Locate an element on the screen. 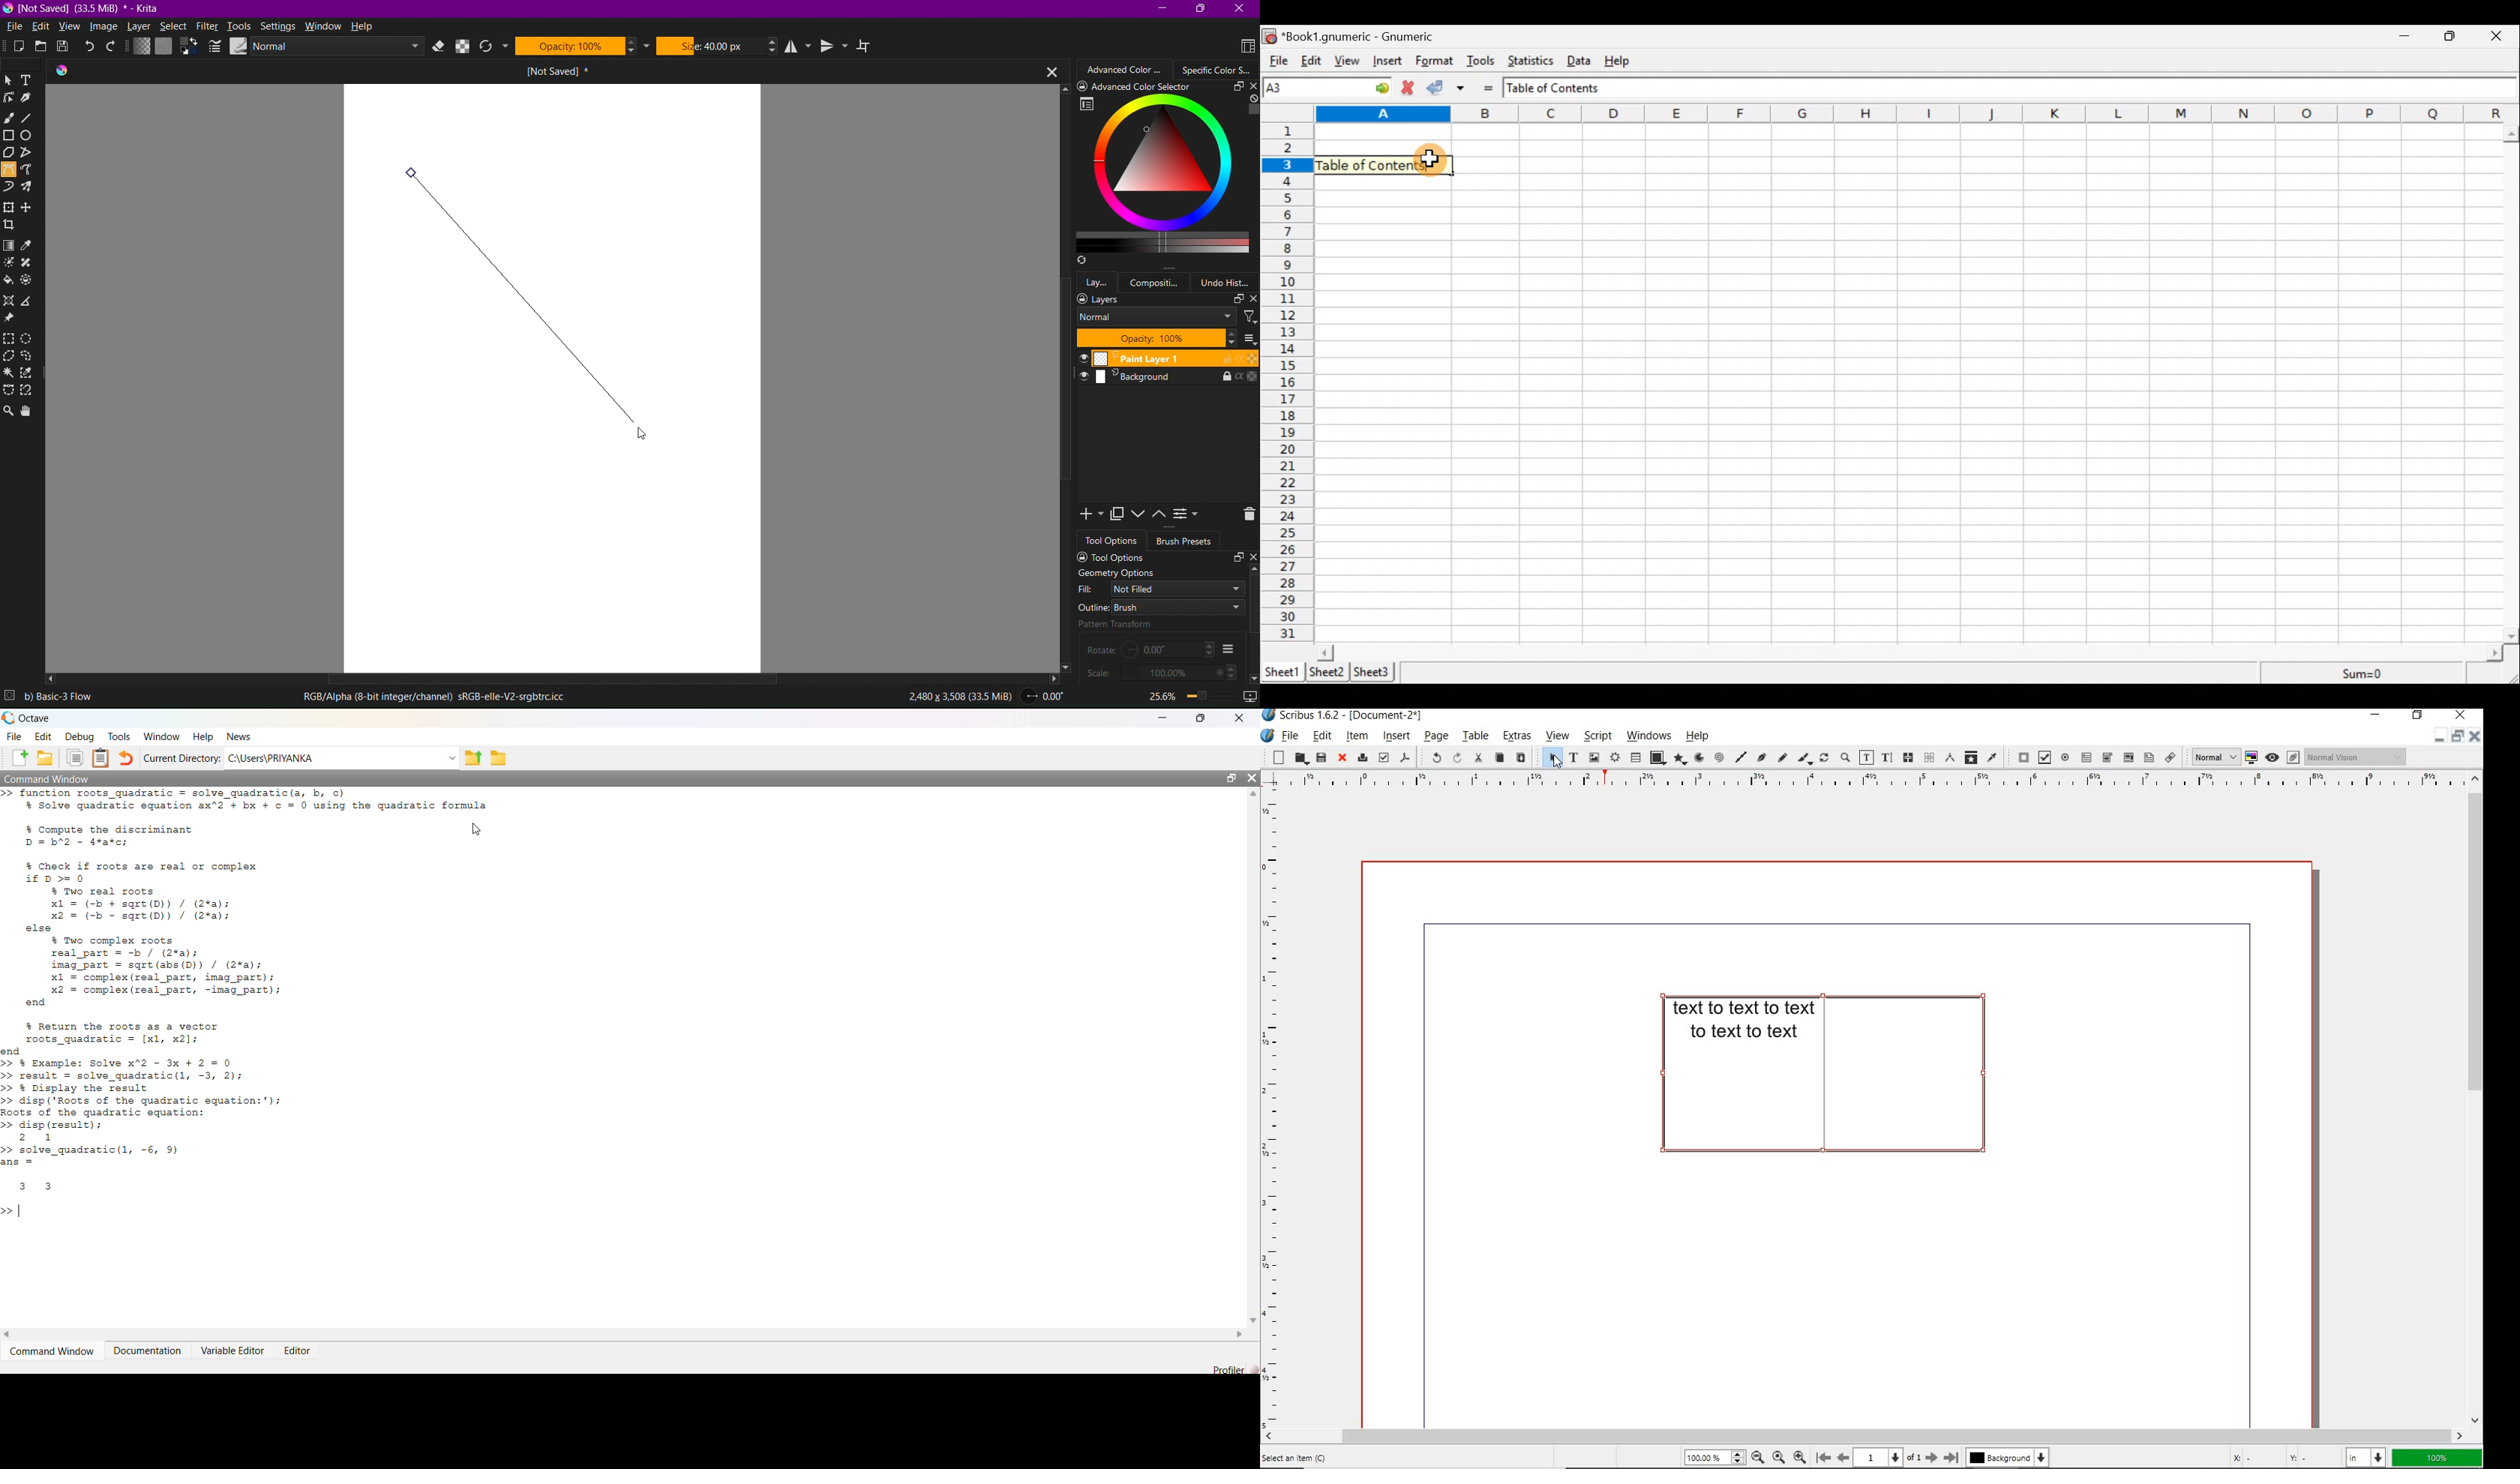 The height and width of the screenshot is (1484, 2520). New is located at coordinates (12, 48).